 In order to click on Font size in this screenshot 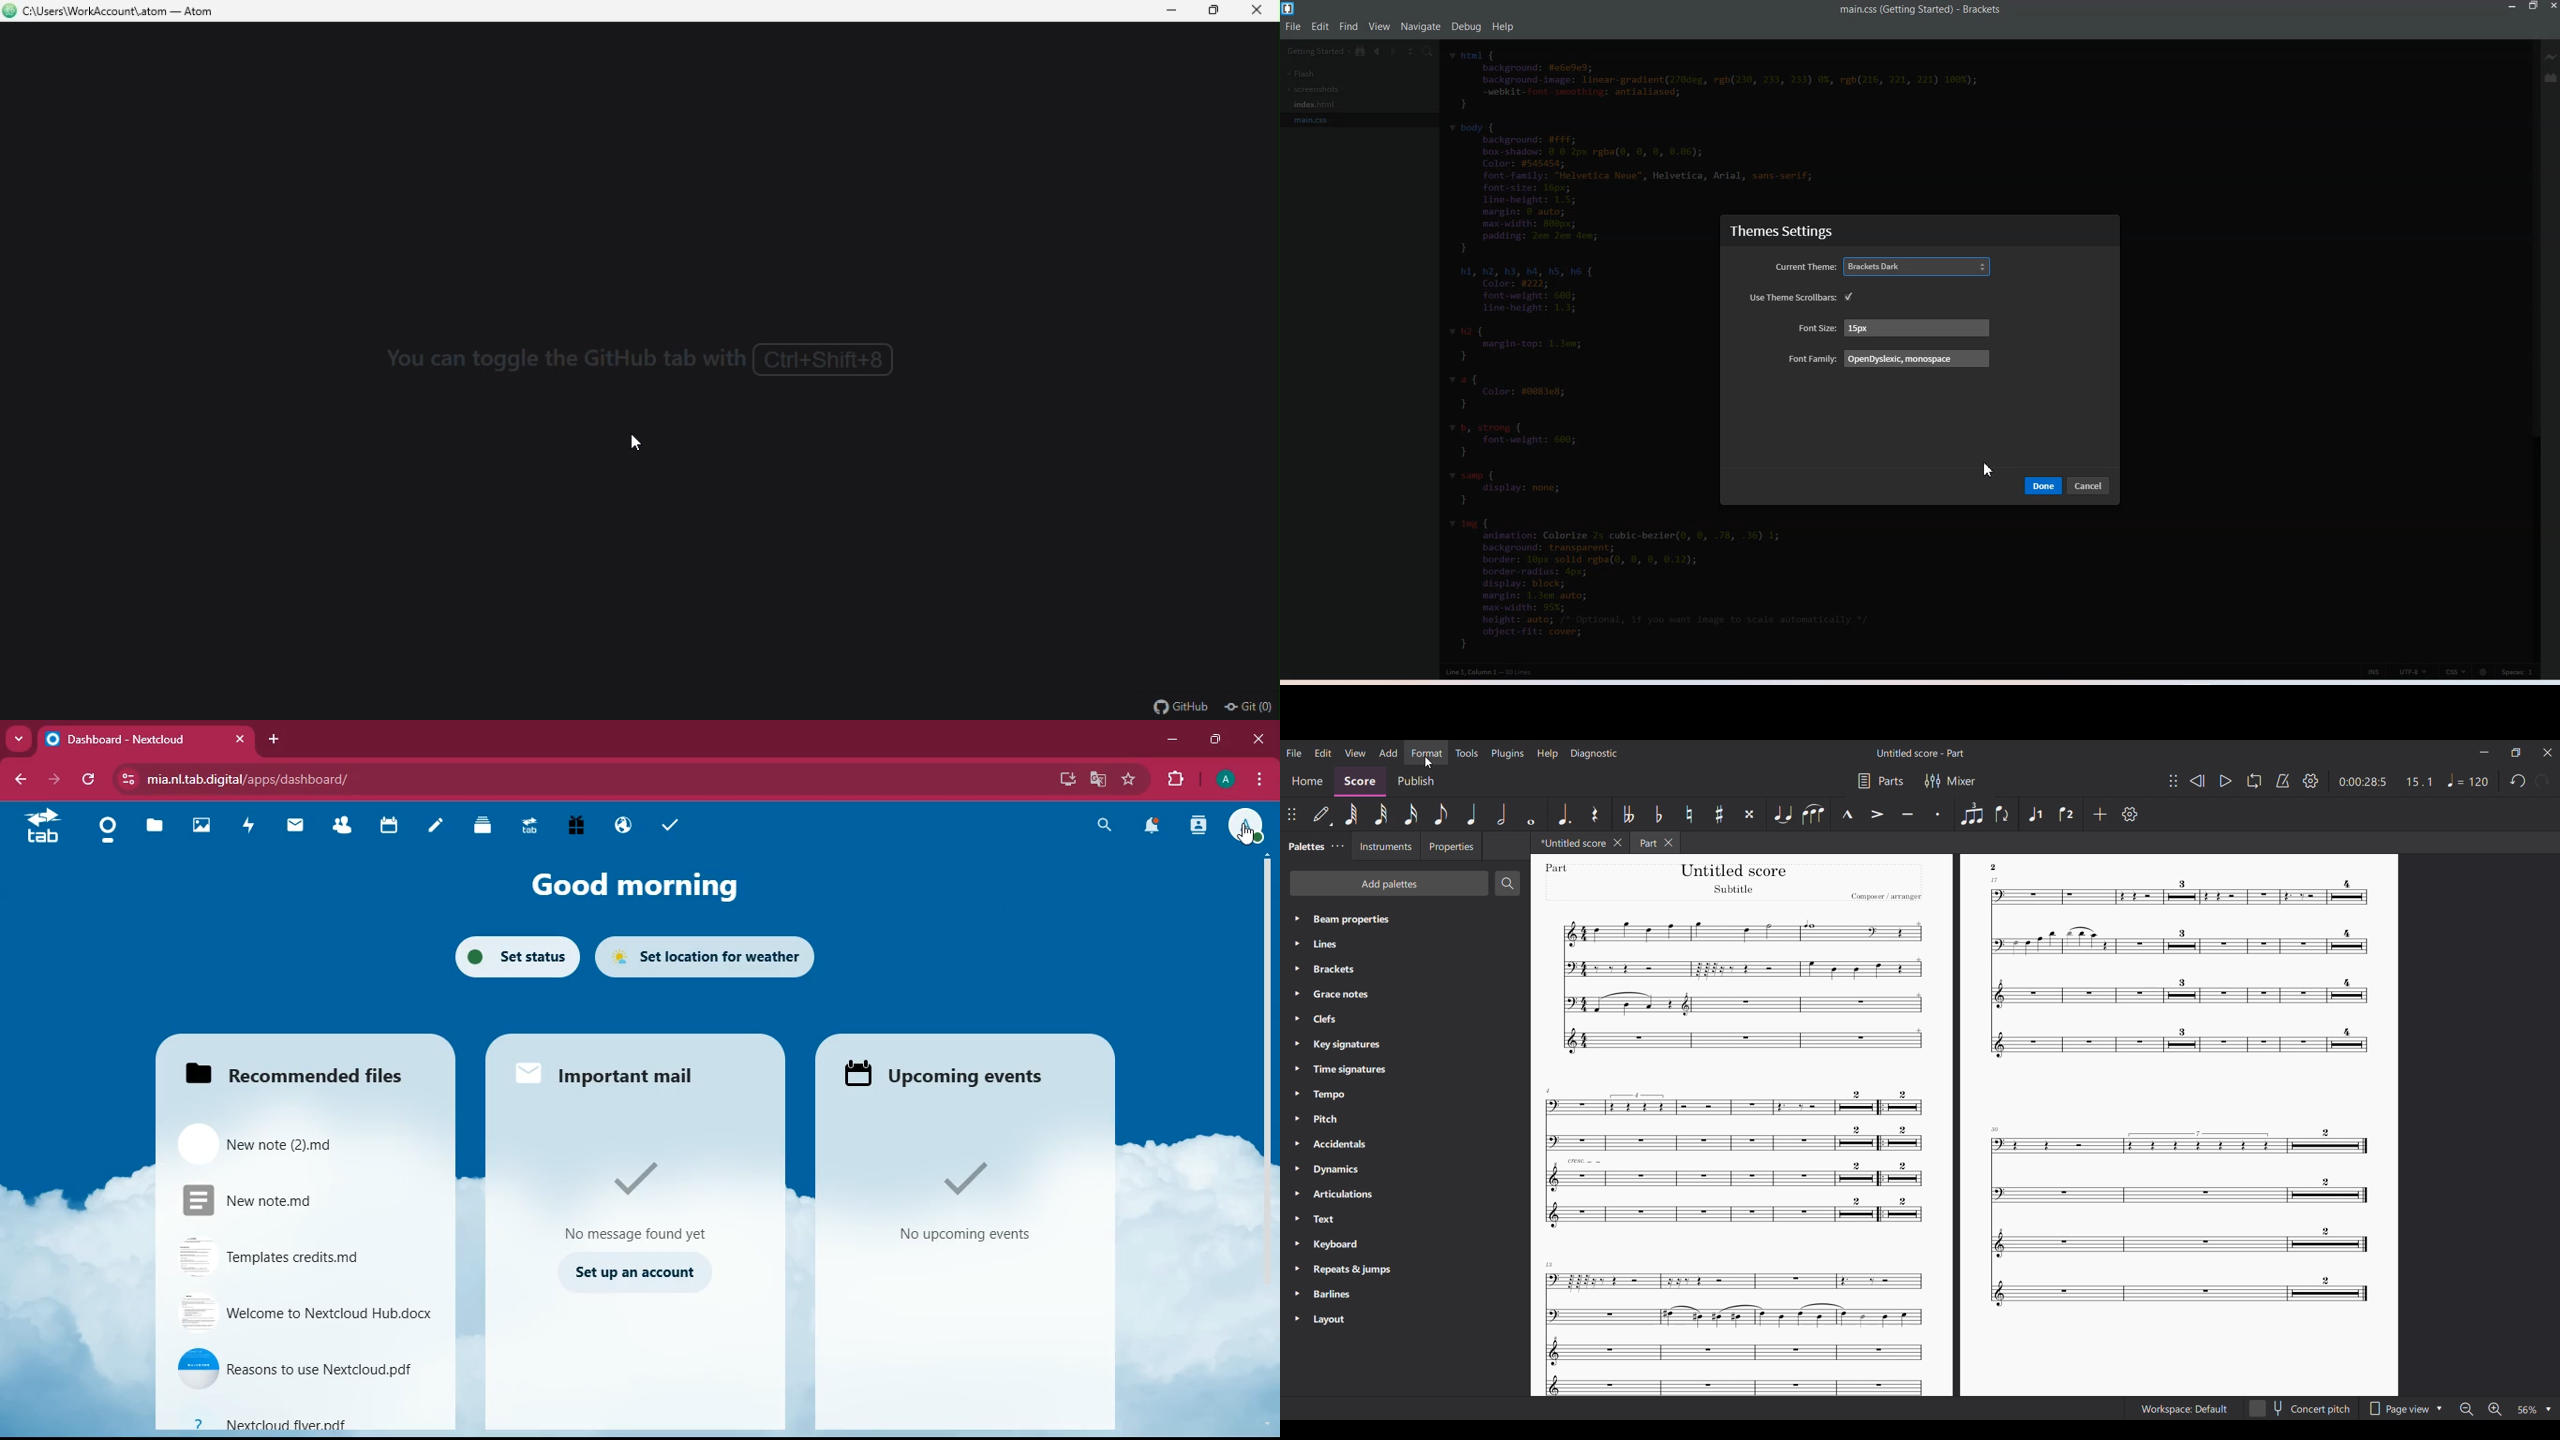, I will do `click(1817, 329)`.